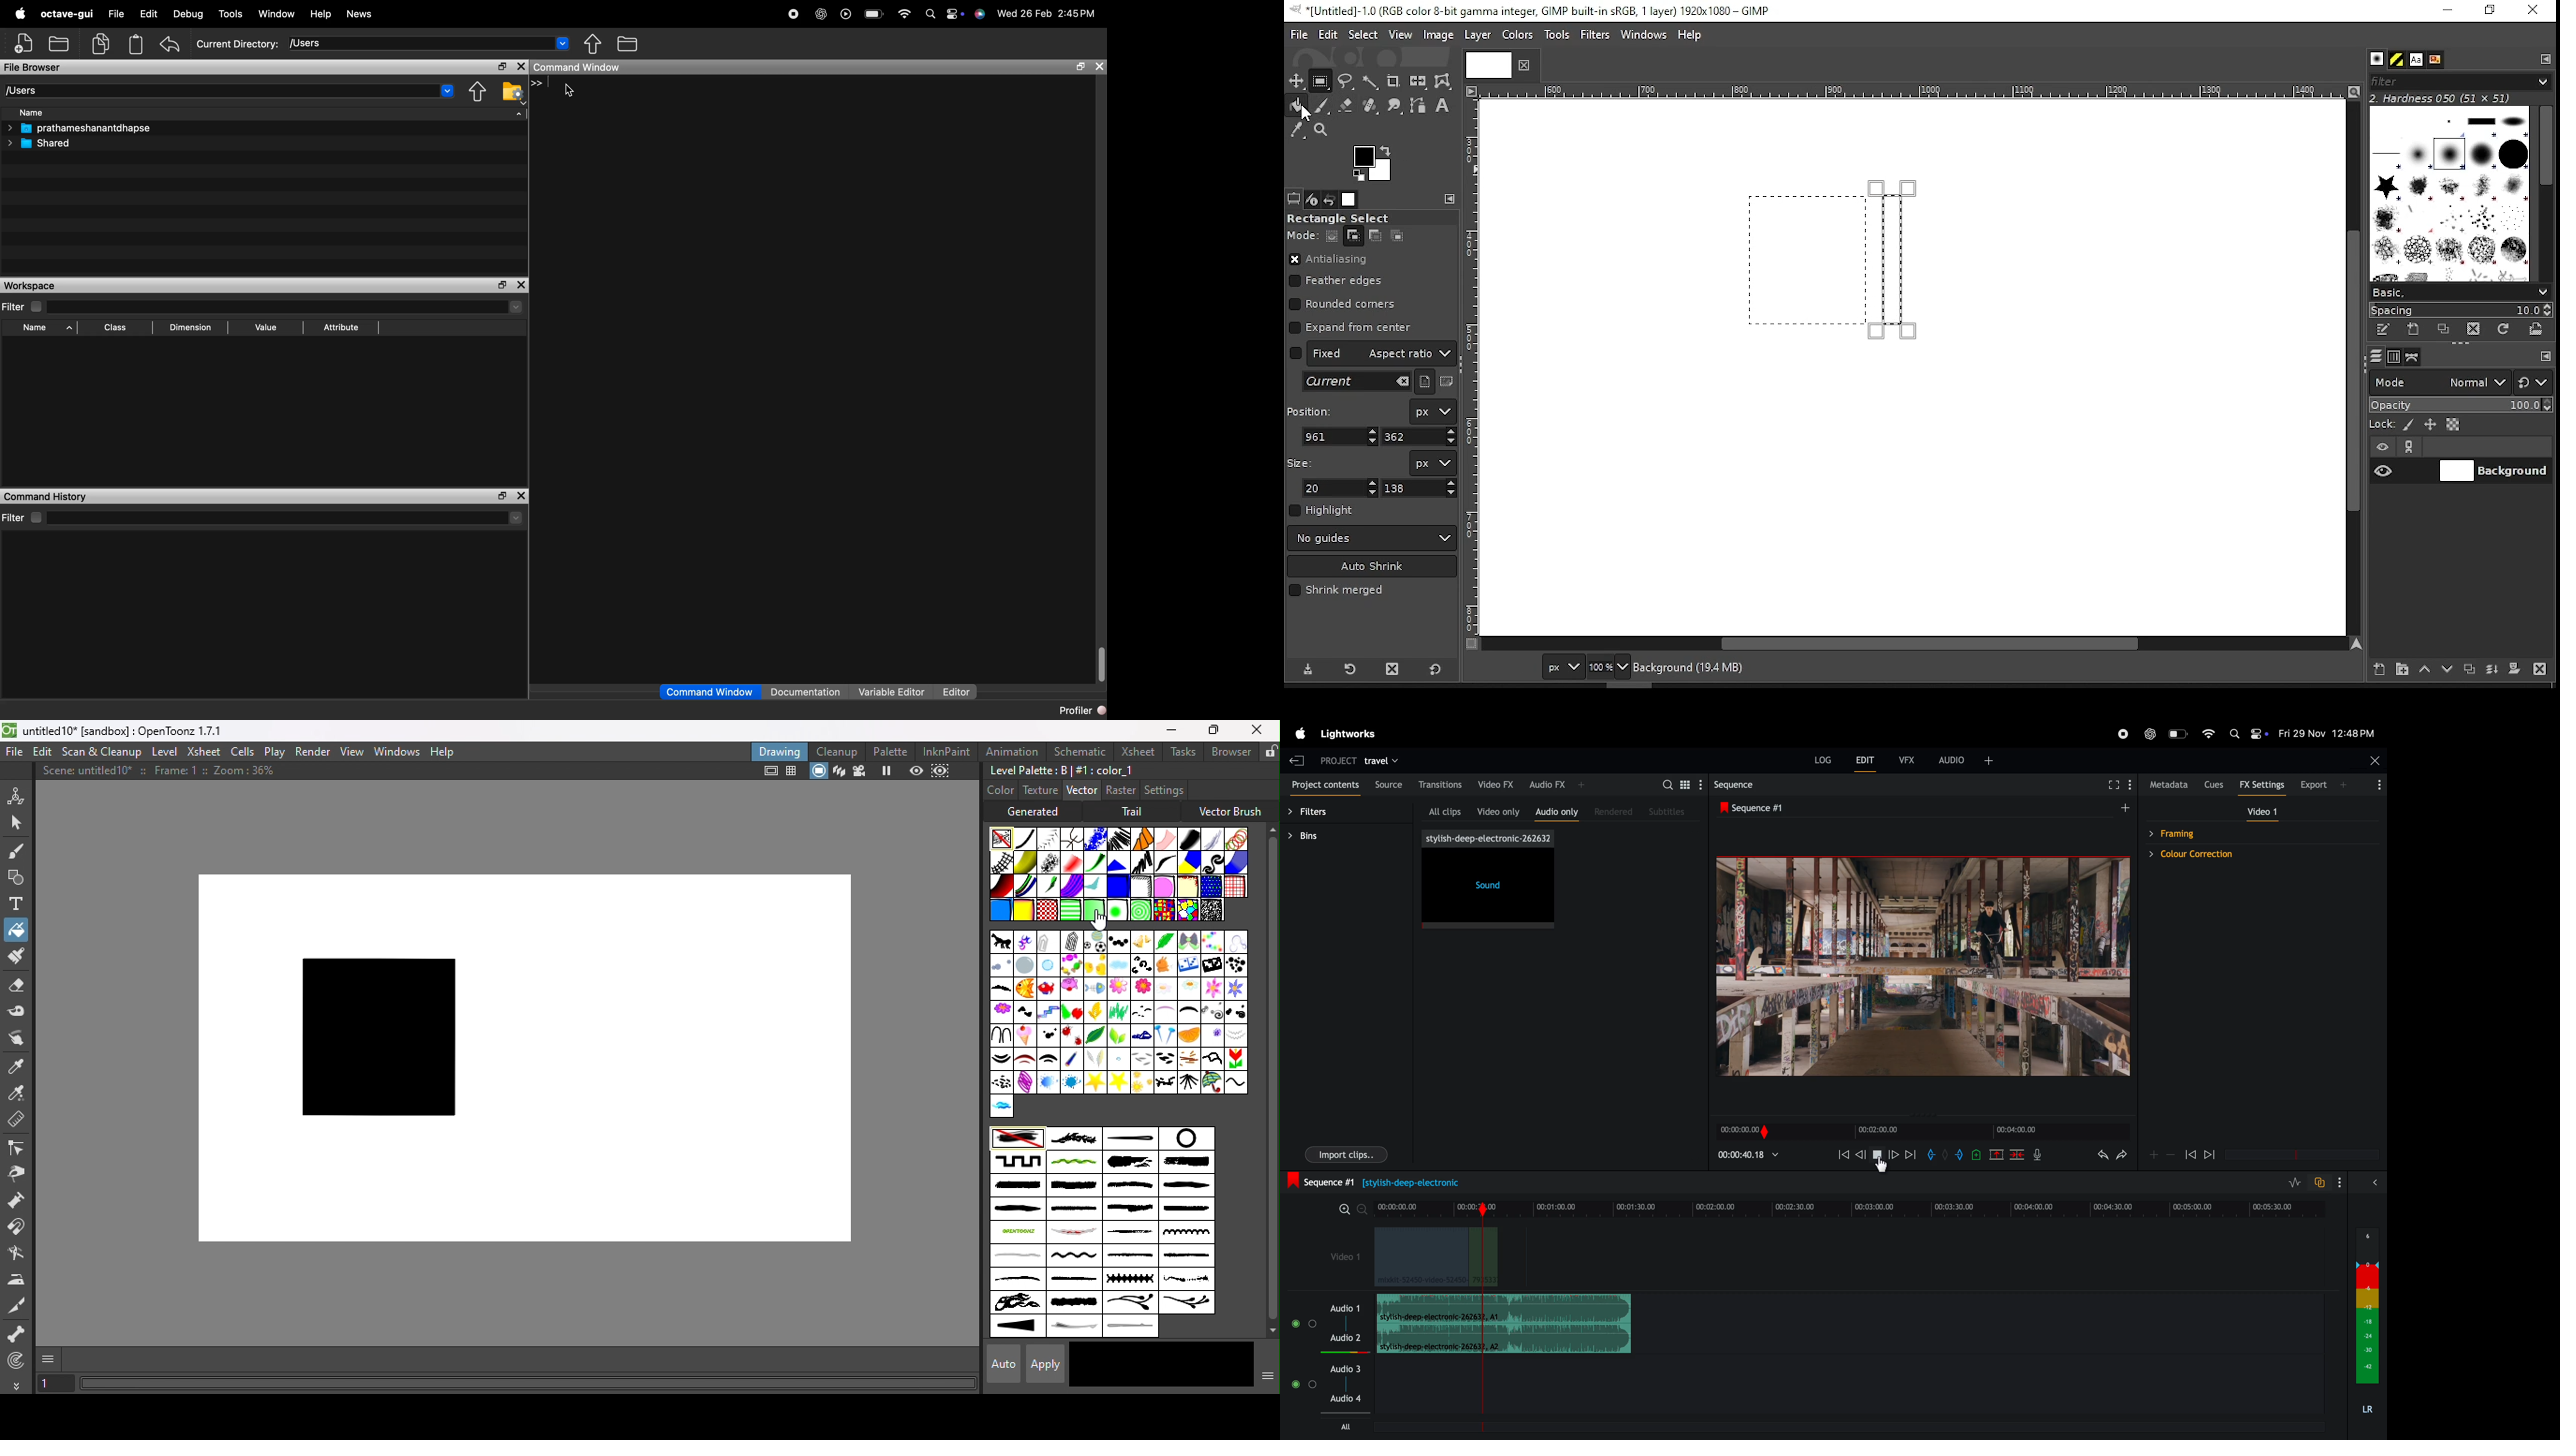 The width and height of the screenshot is (2576, 1456). Describe the element at coordinates (1683, 784) in the screenshot. I see `toggle between list view` at that location.